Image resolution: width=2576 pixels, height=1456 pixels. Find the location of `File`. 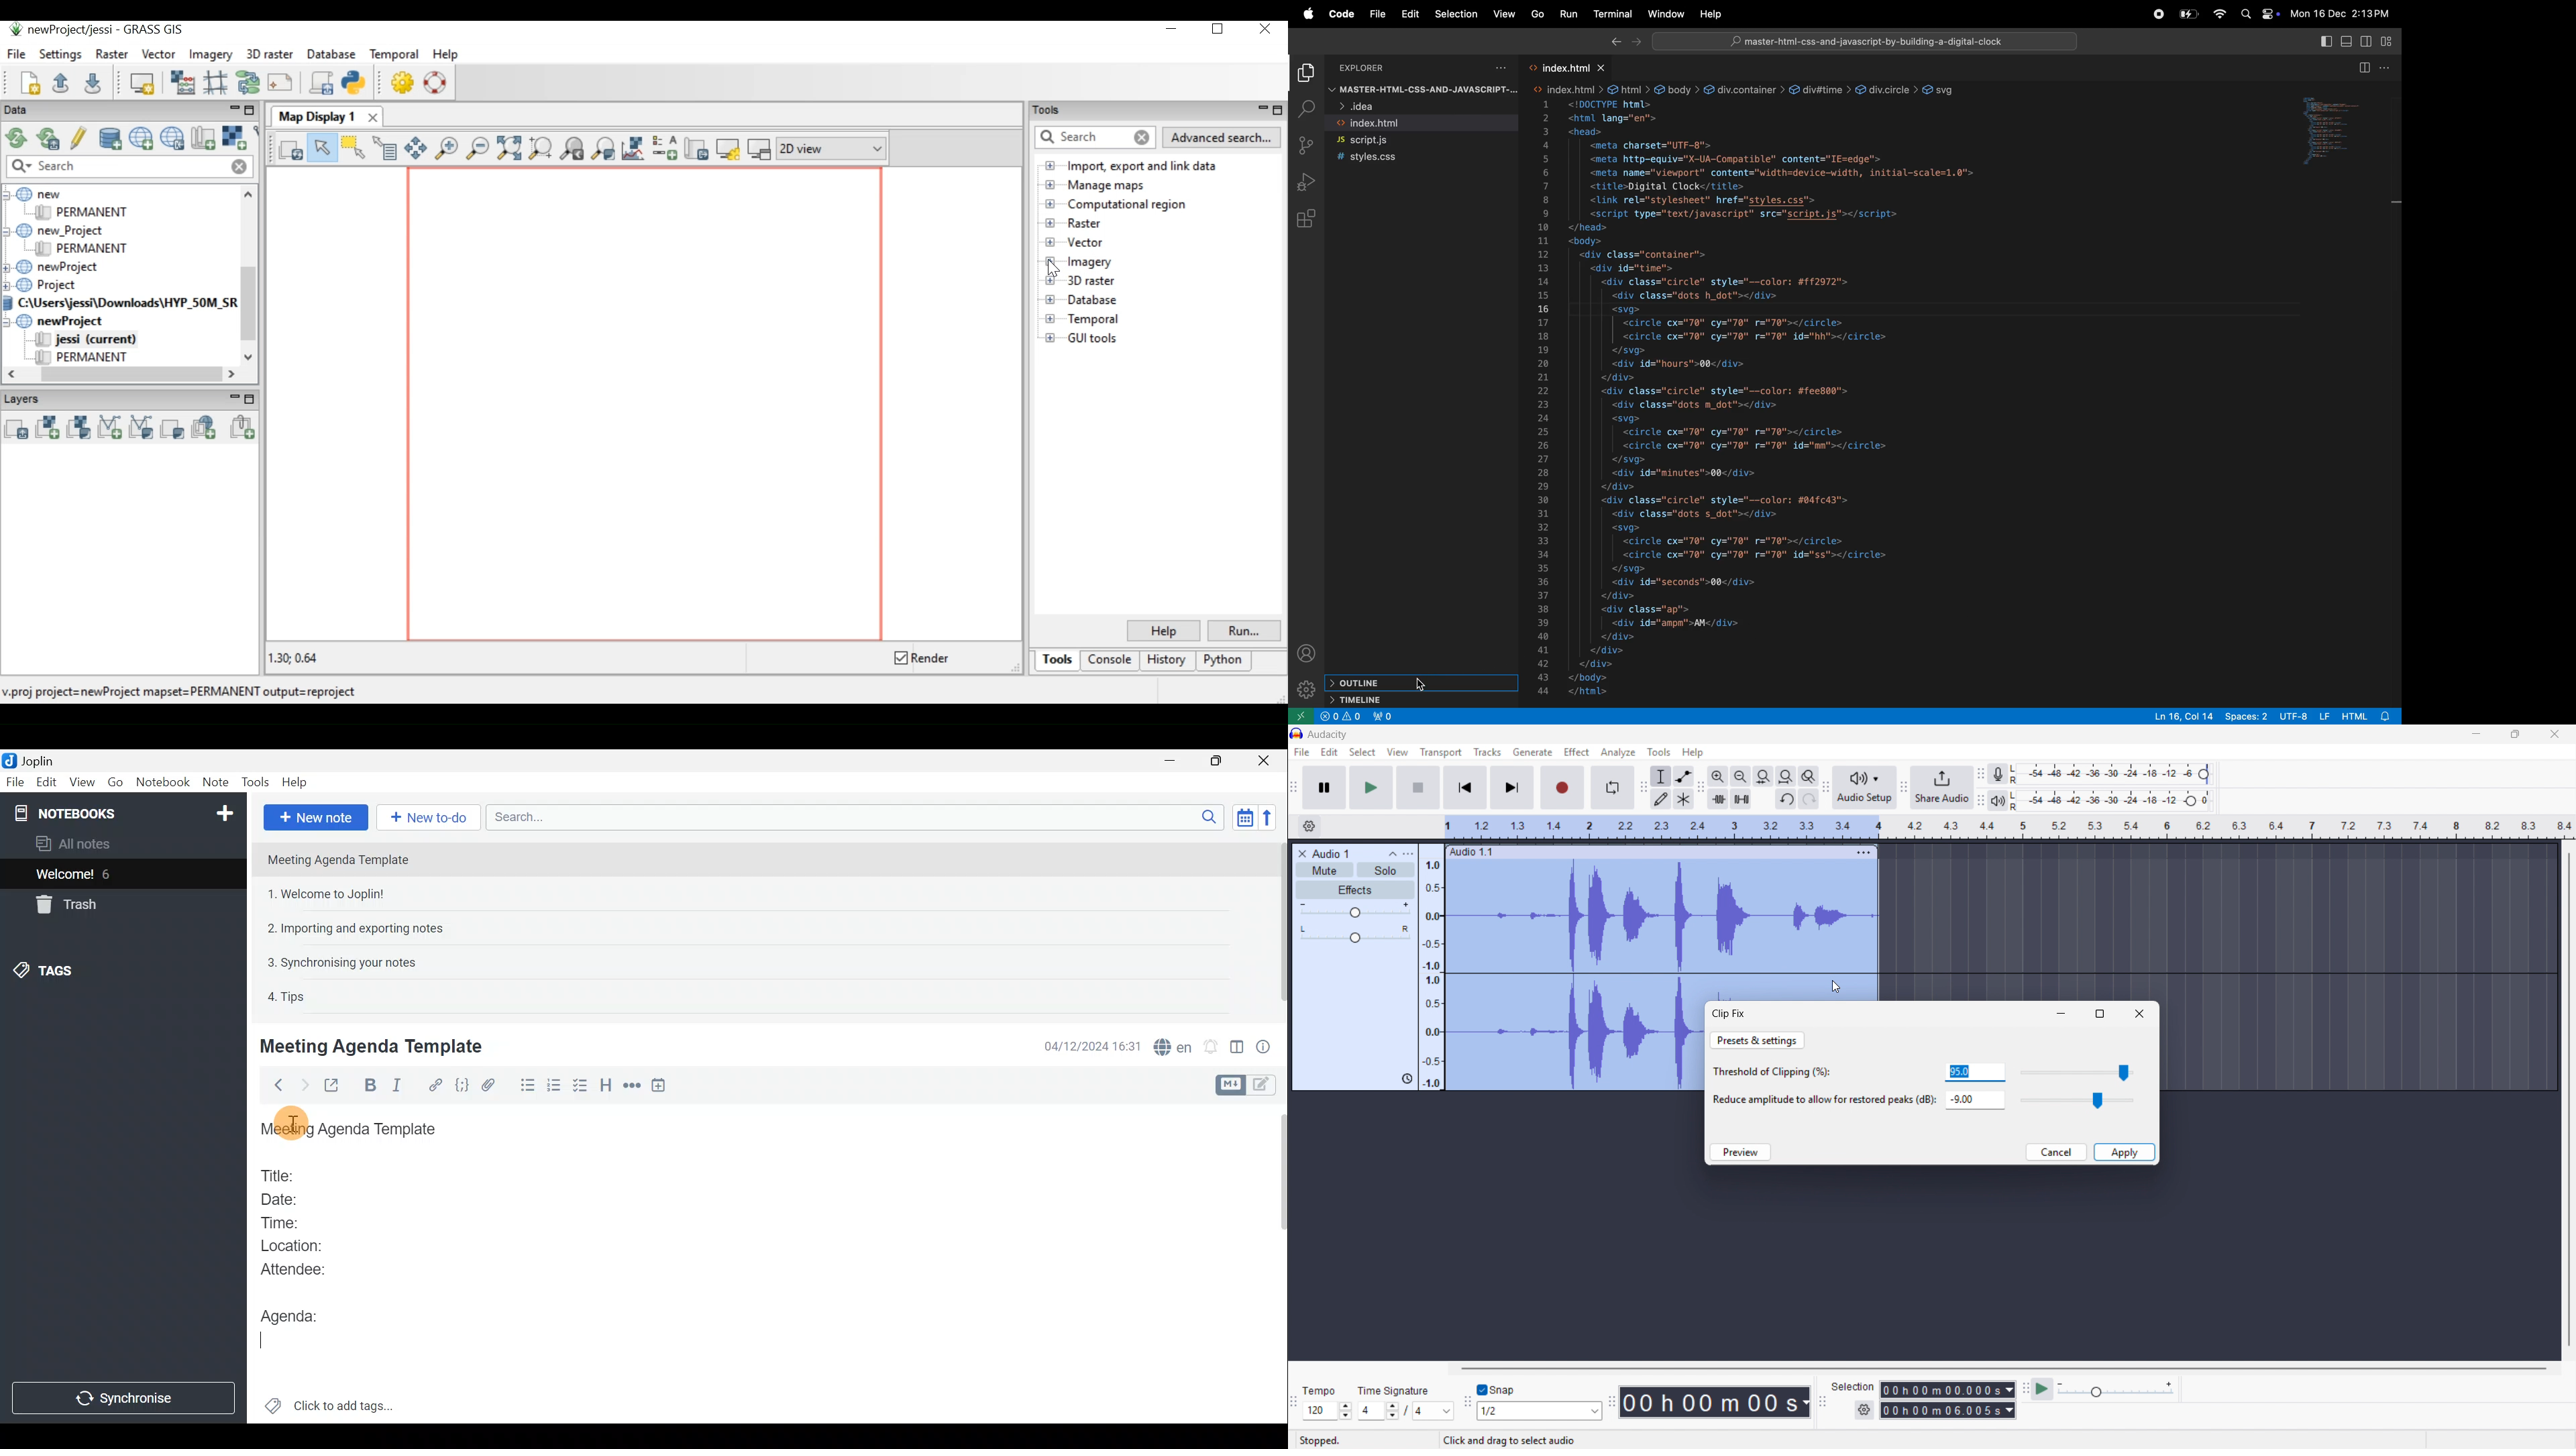

File is located at coordinates (15, 781).